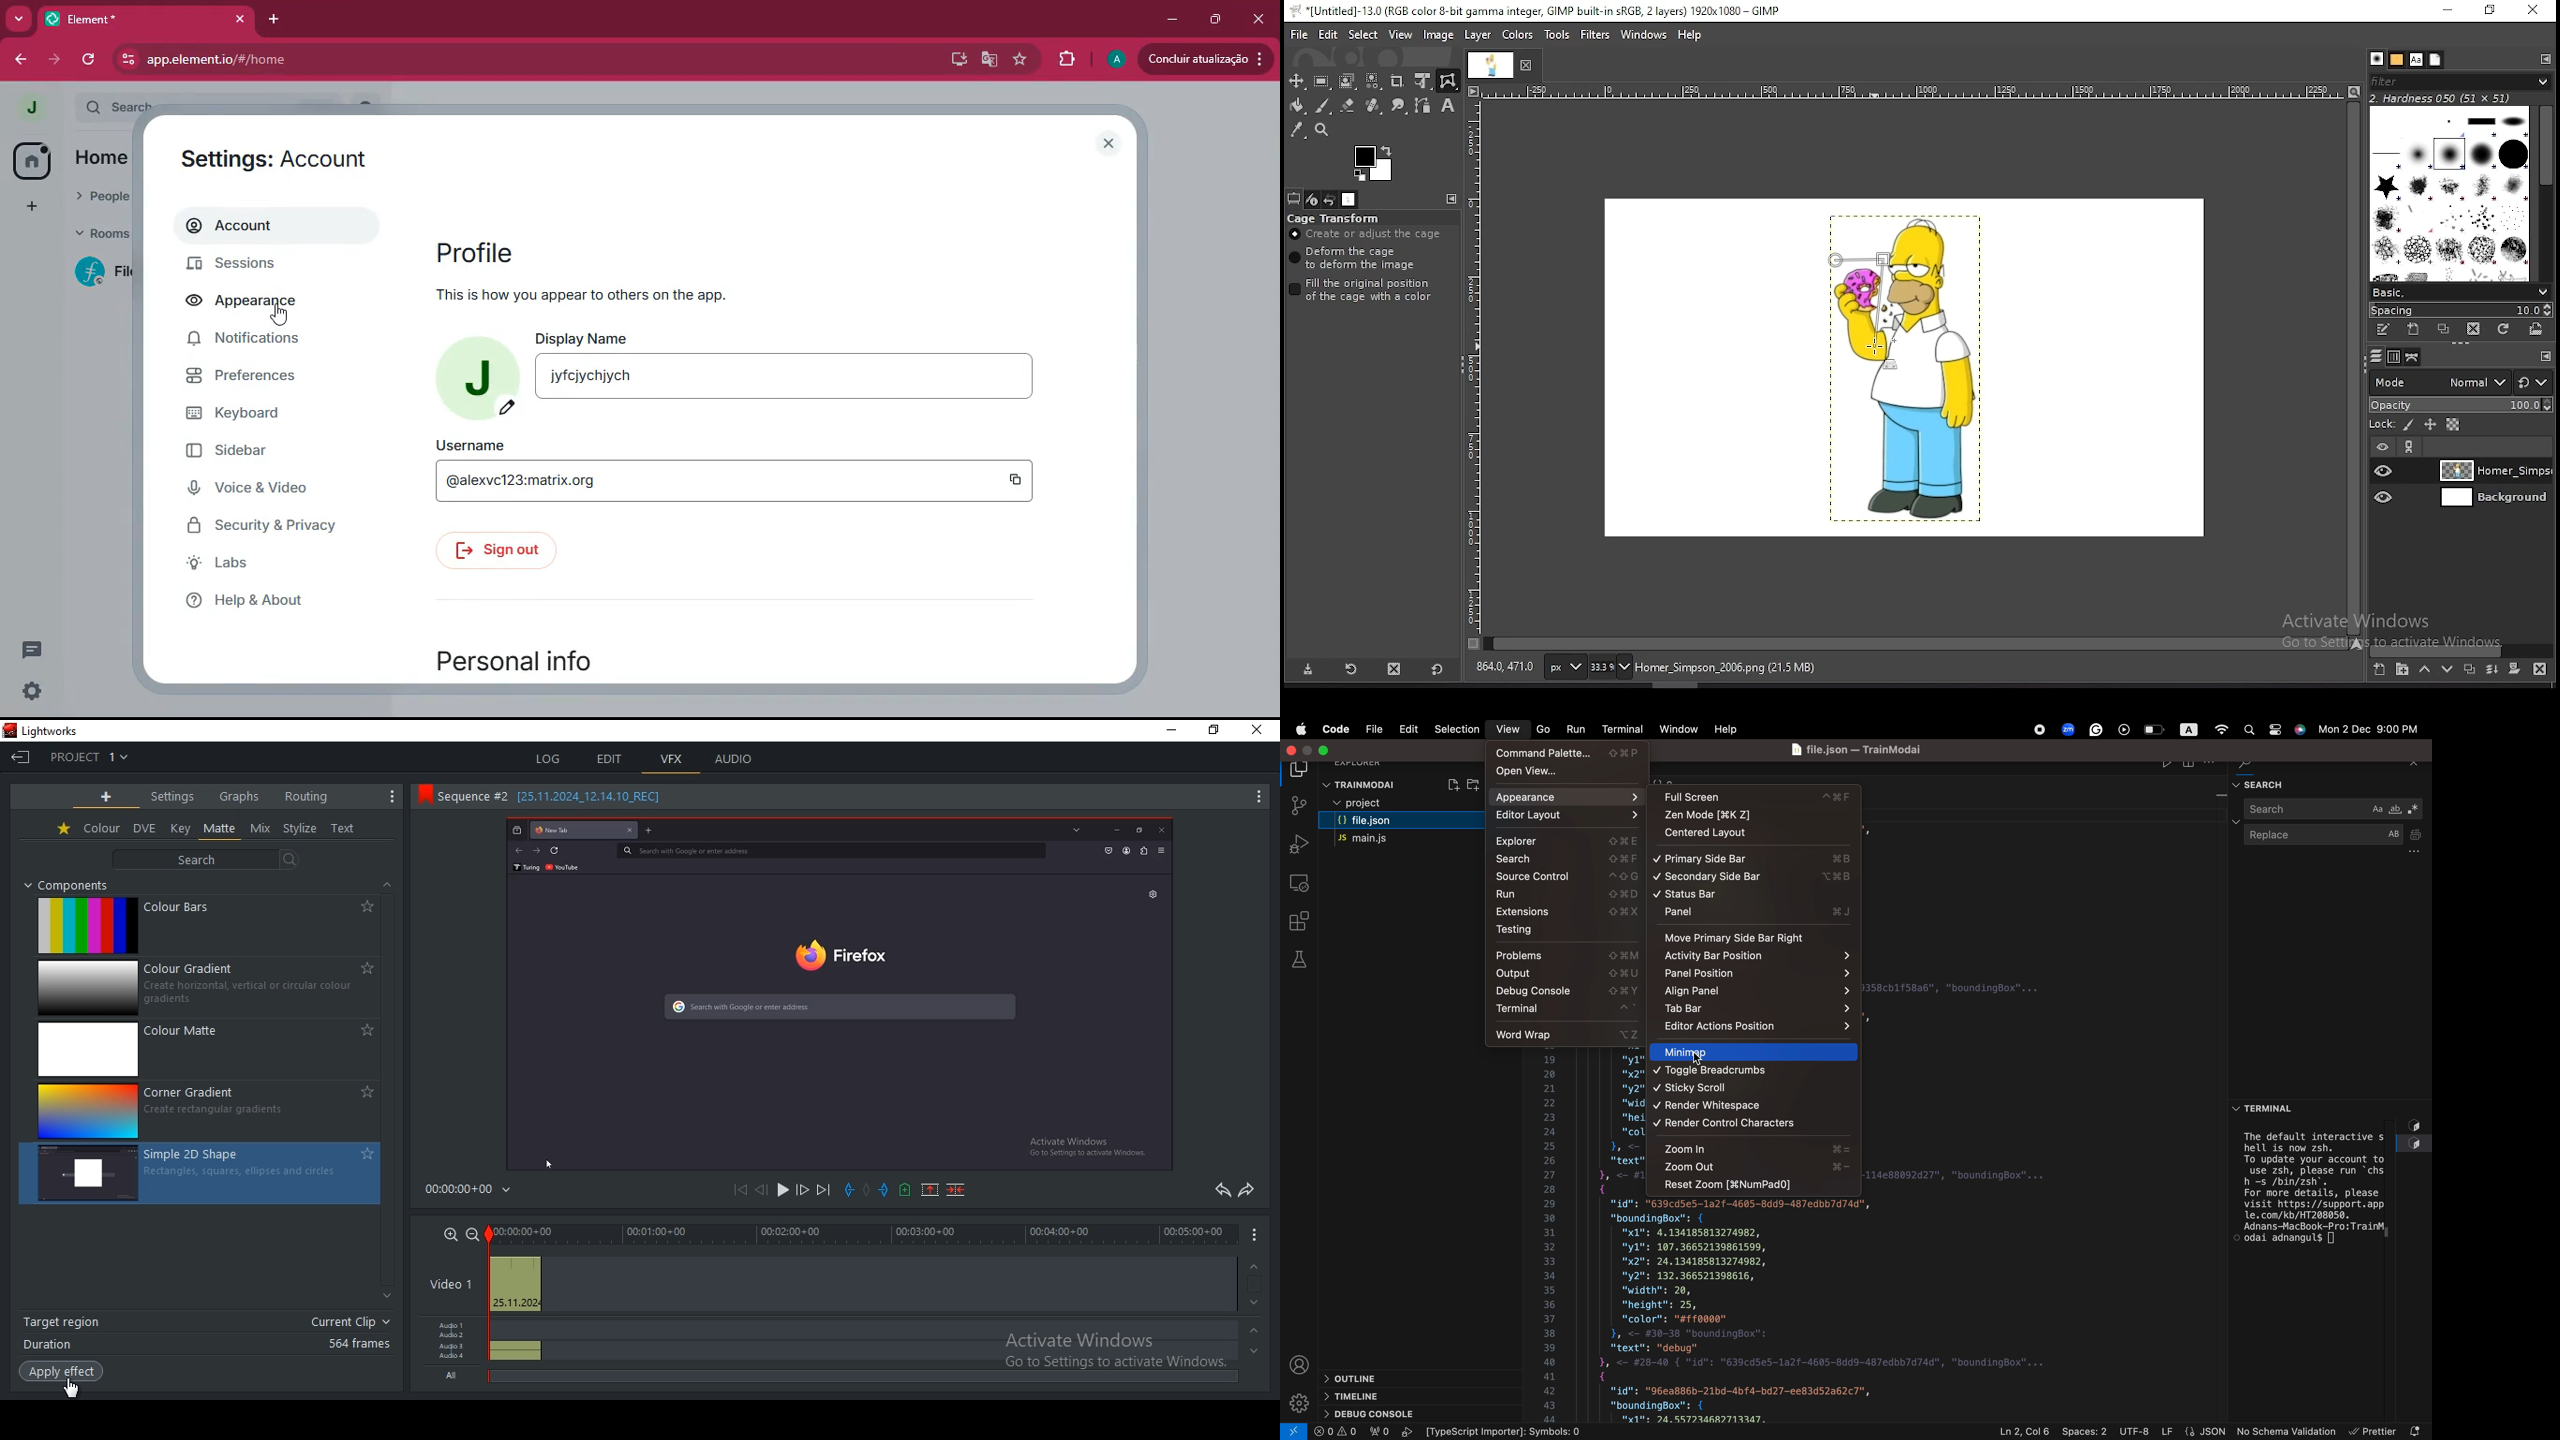  I want to click on foreground select tool, so click(1347, 81).